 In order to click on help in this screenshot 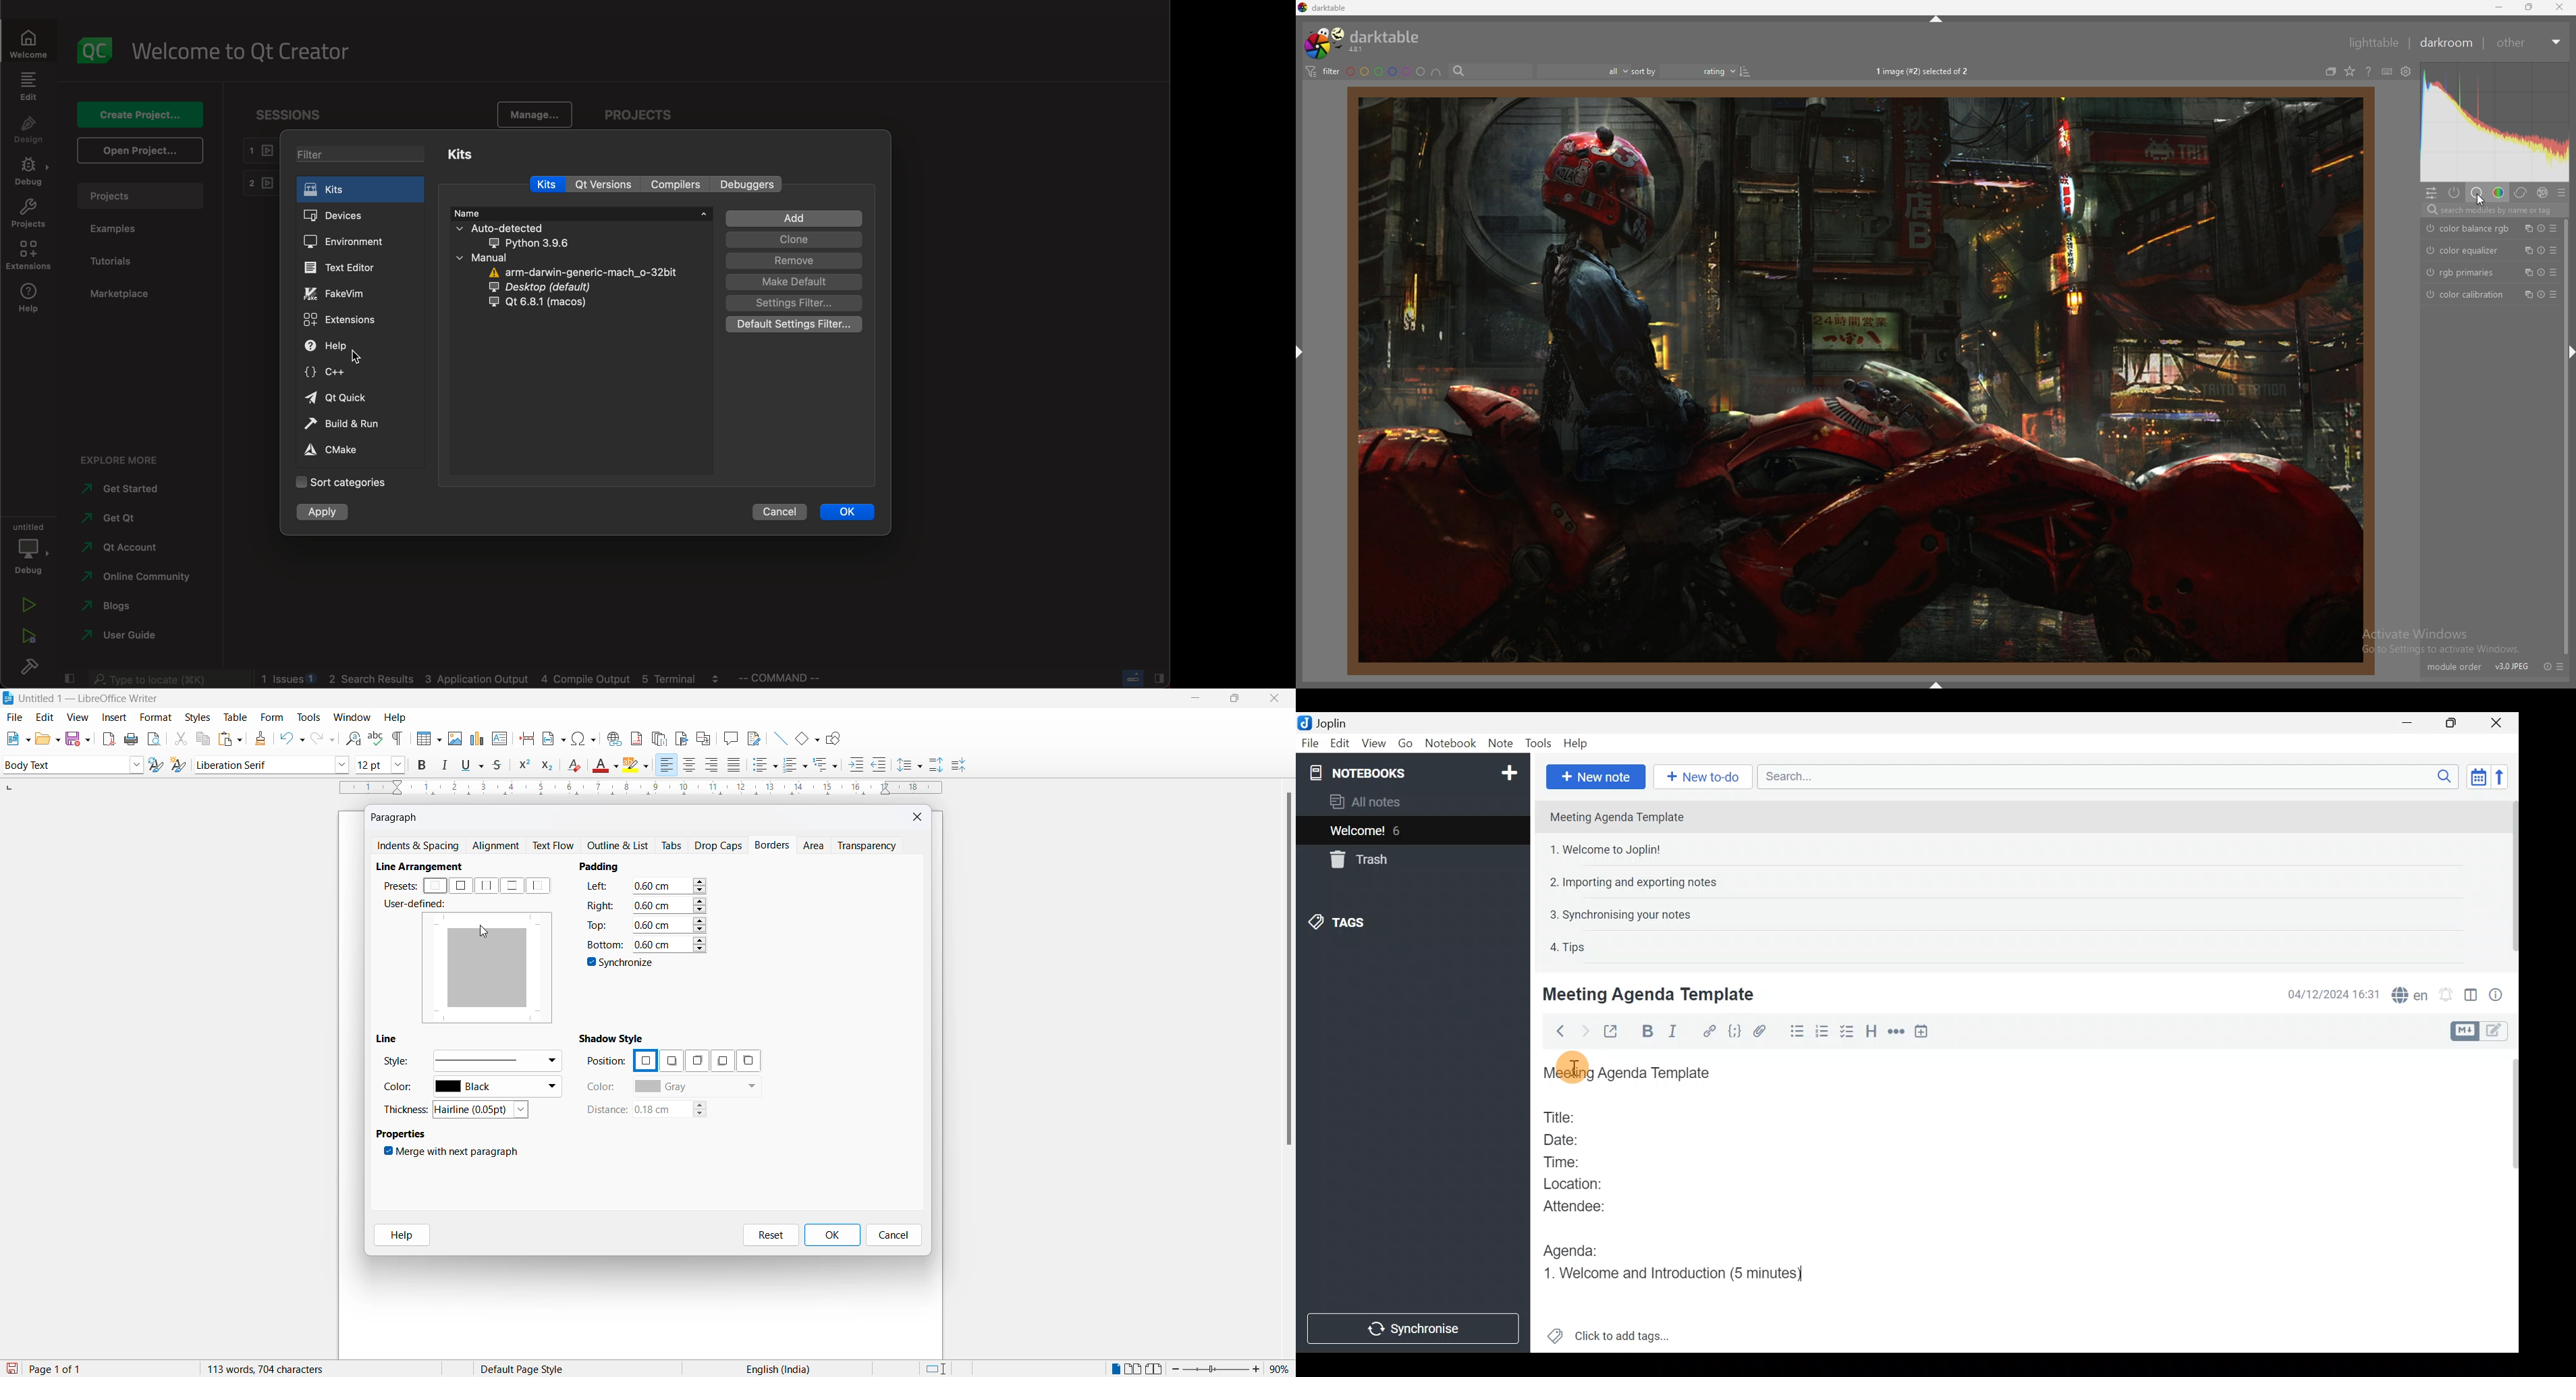, I will do `click(395, 718)`.